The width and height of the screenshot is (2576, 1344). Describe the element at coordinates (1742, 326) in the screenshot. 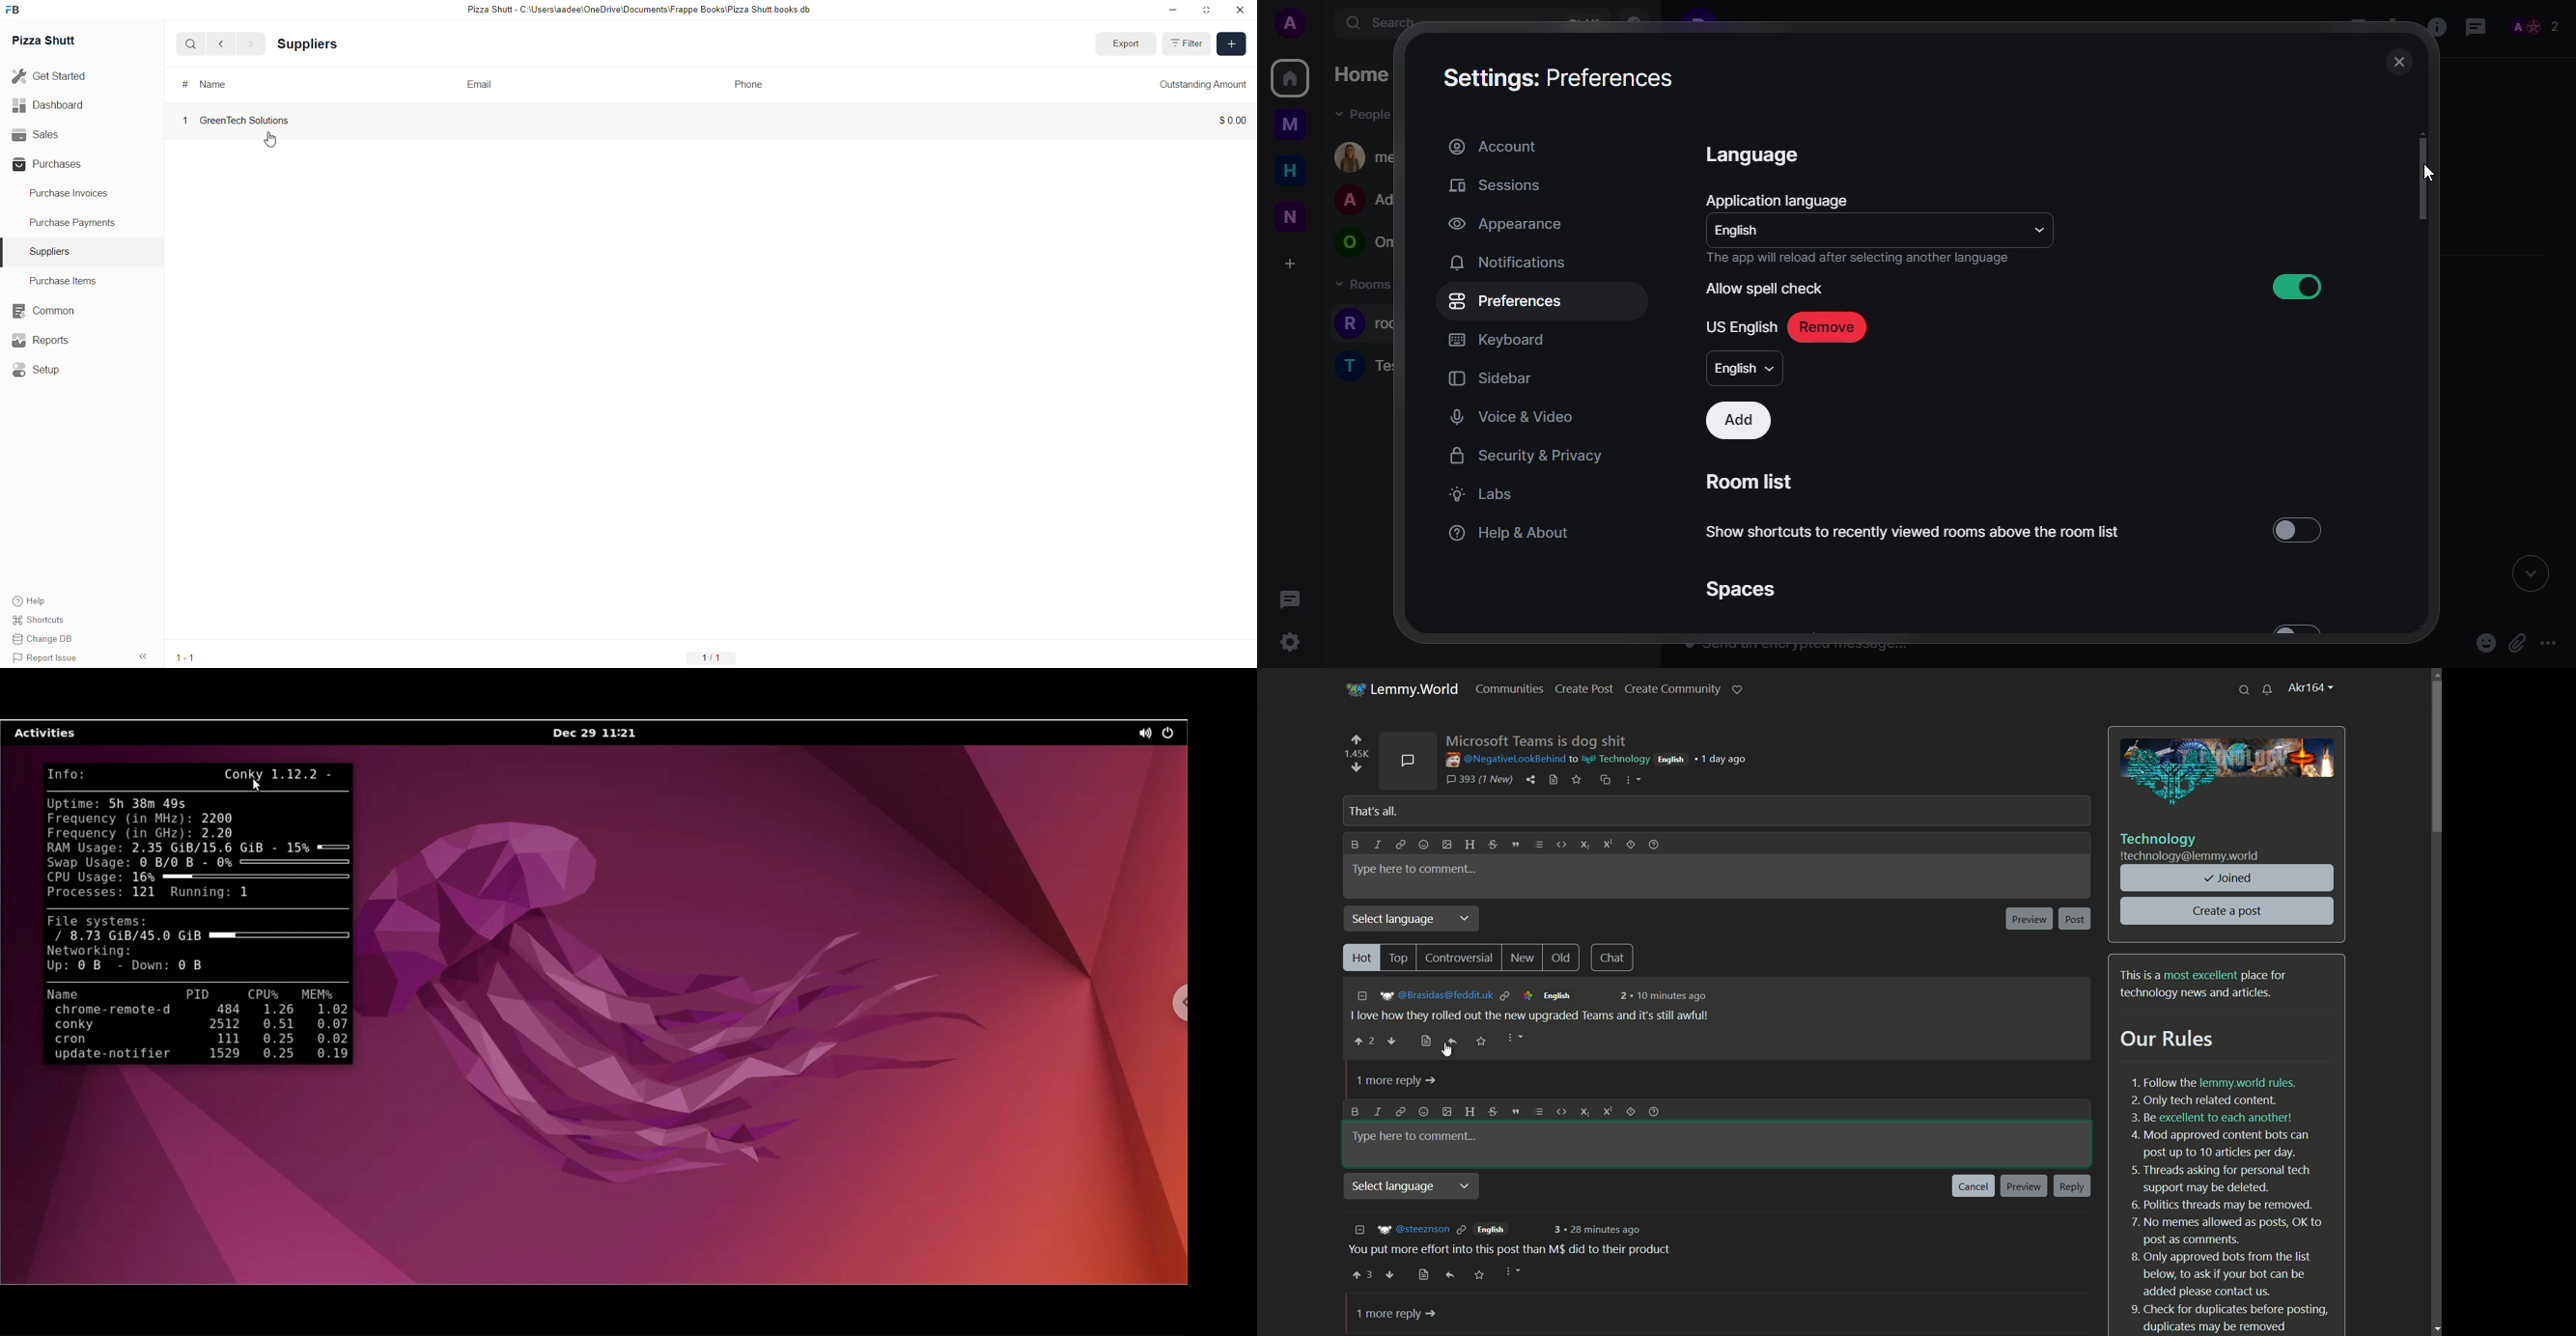

I see `us english` at that location.